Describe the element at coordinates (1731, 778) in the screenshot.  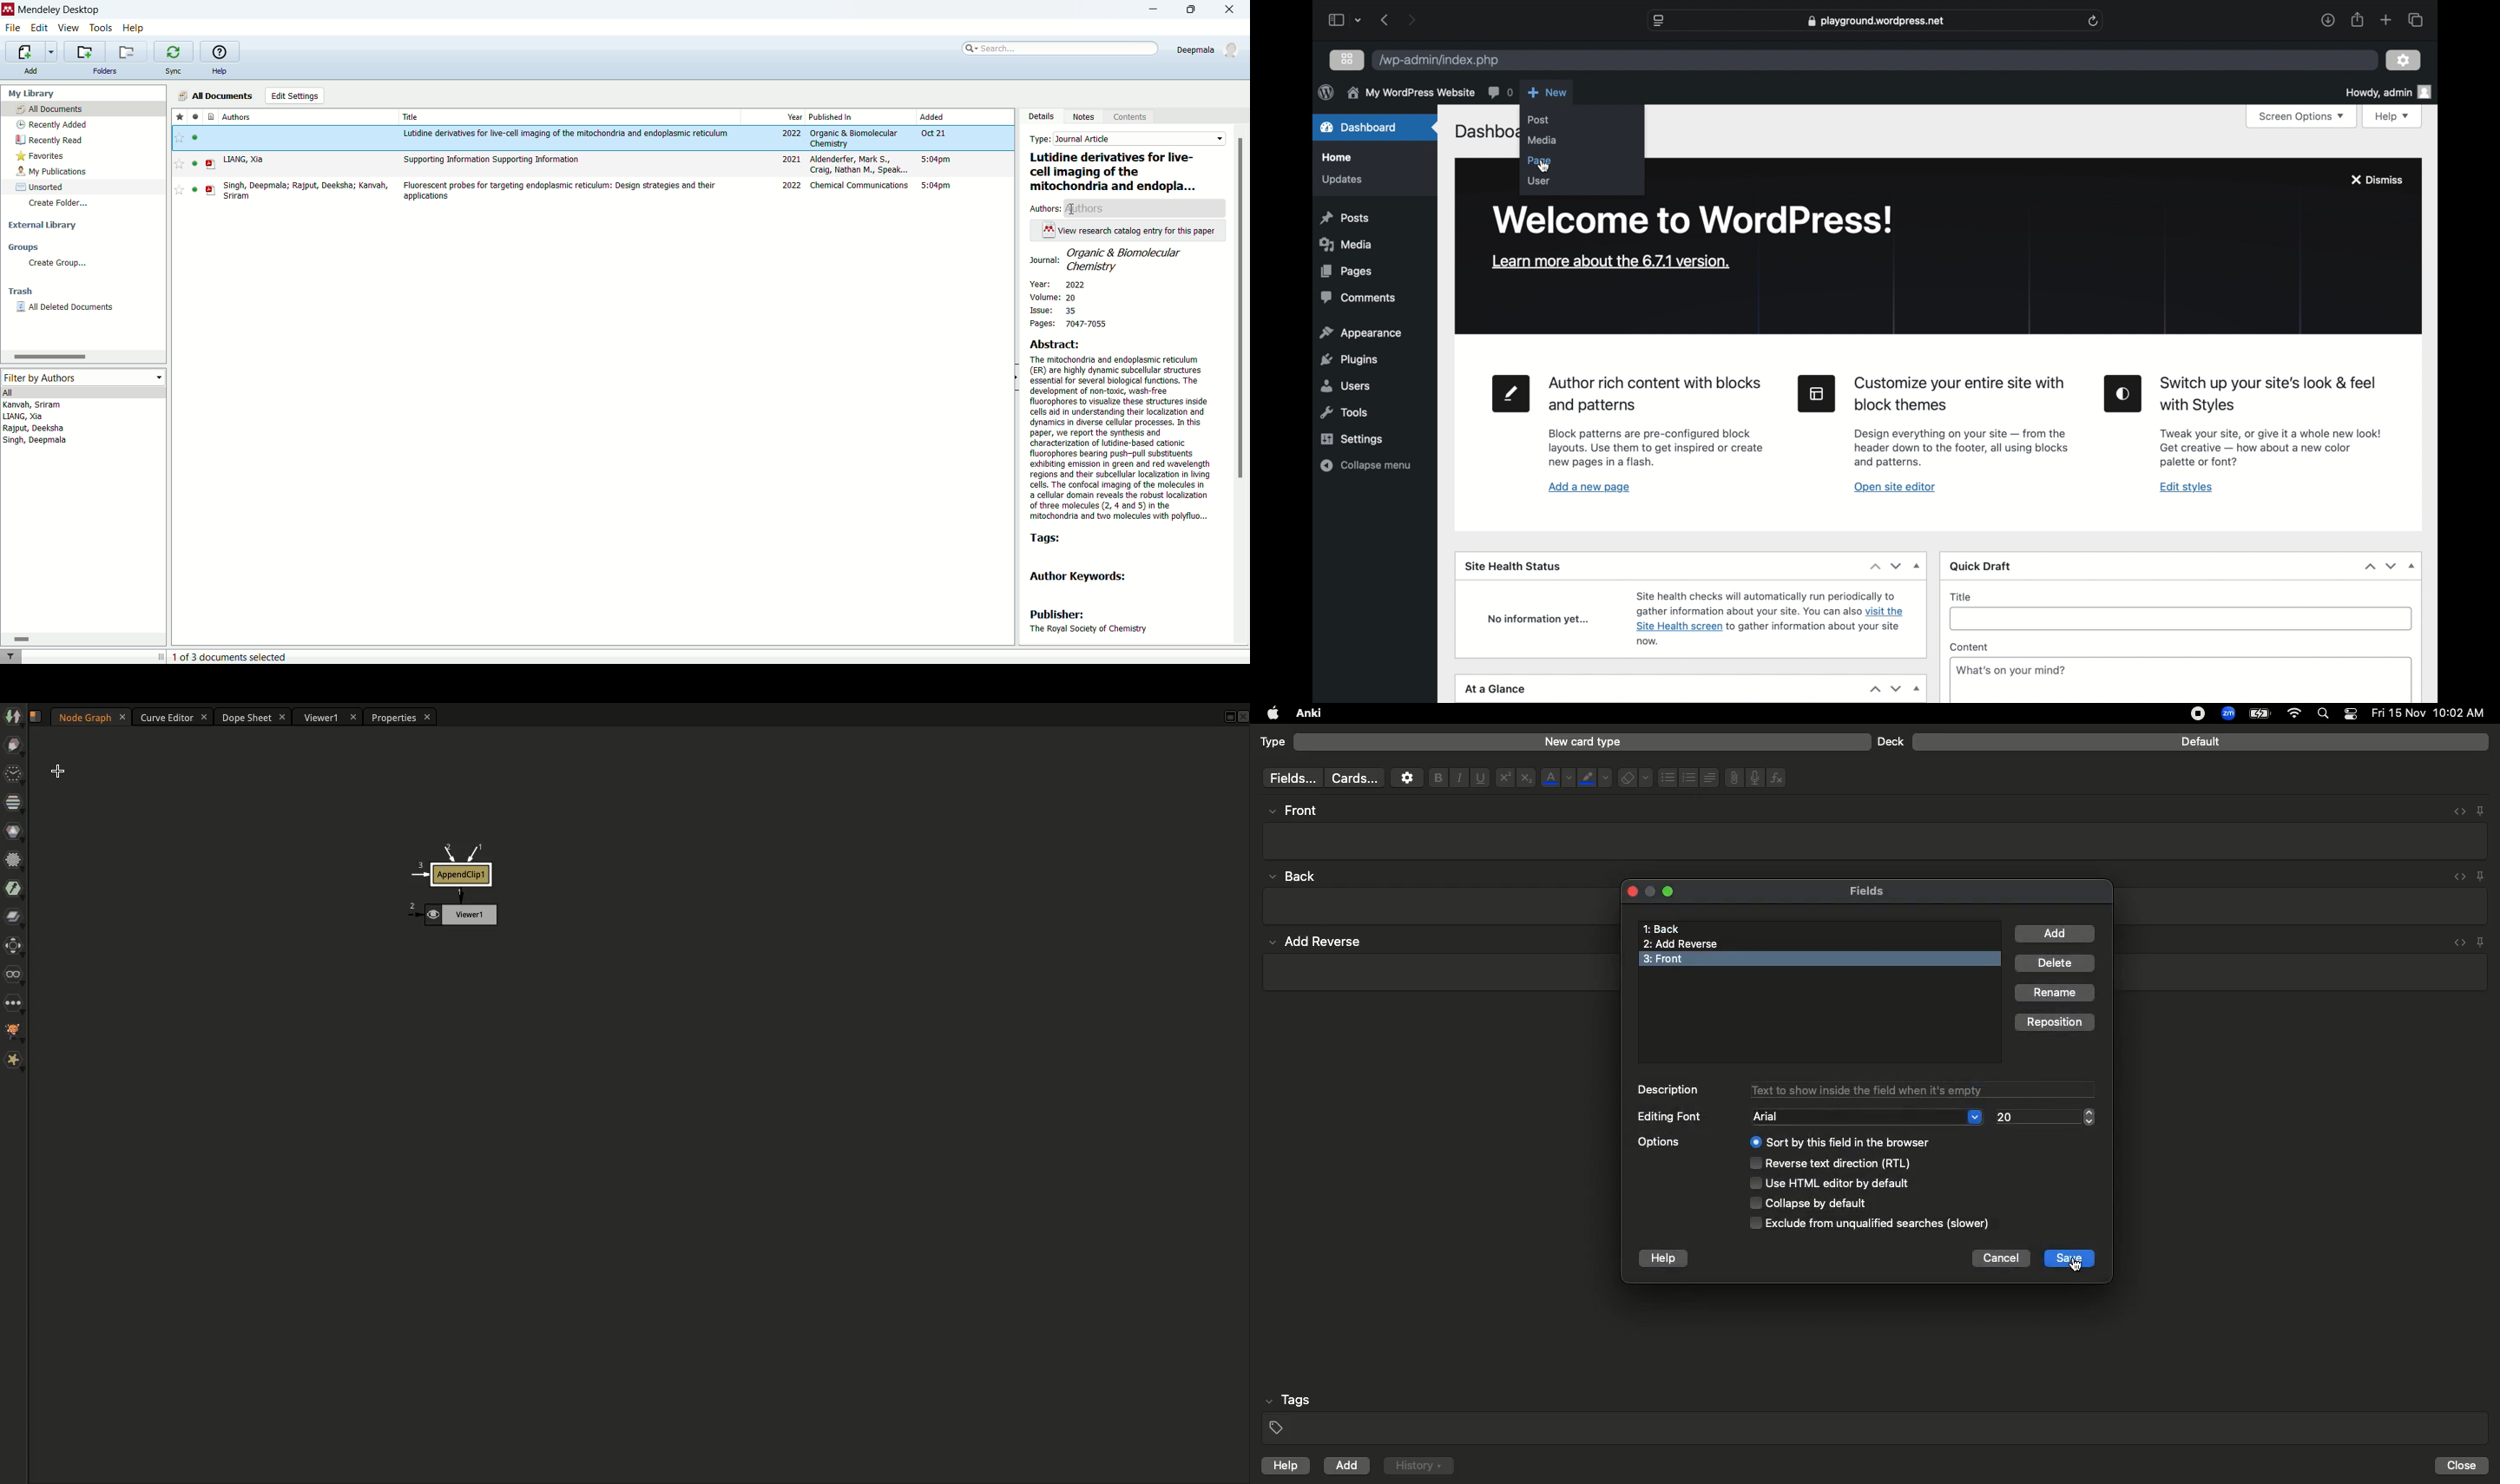
I see `File` at that location.